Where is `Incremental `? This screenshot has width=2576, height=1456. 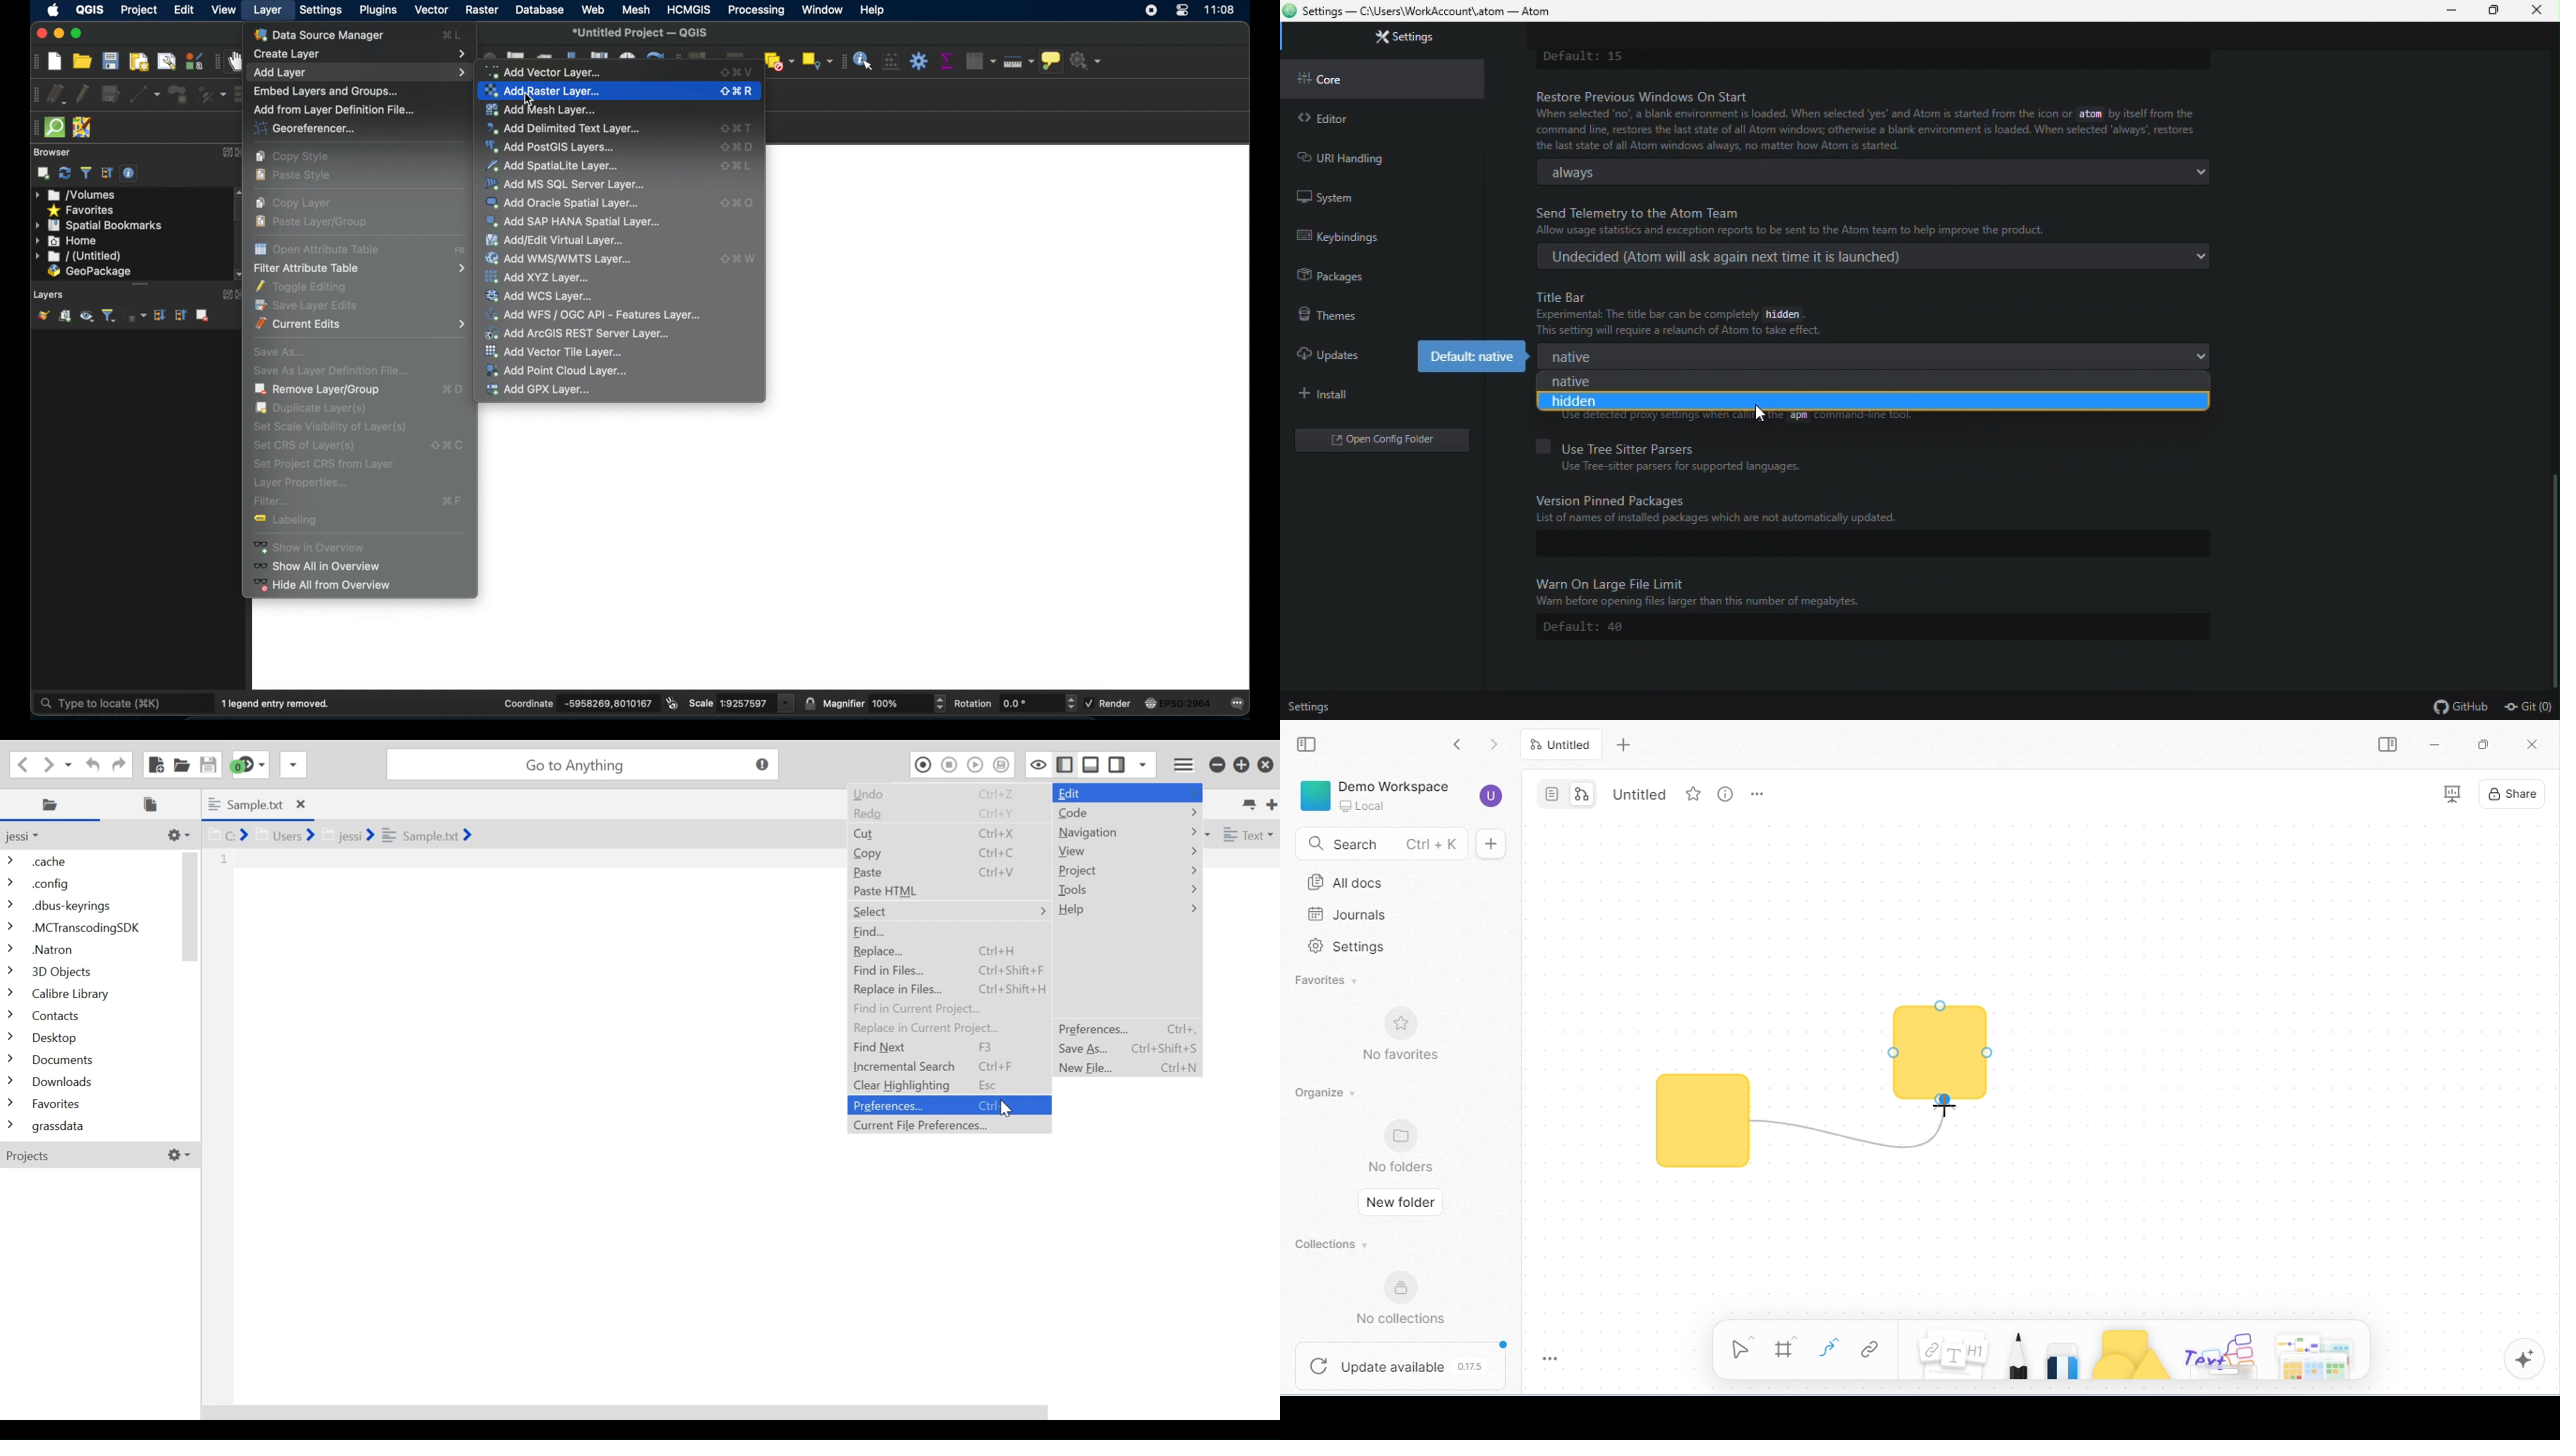 Incremental  is located at coordinates (947, 1067).